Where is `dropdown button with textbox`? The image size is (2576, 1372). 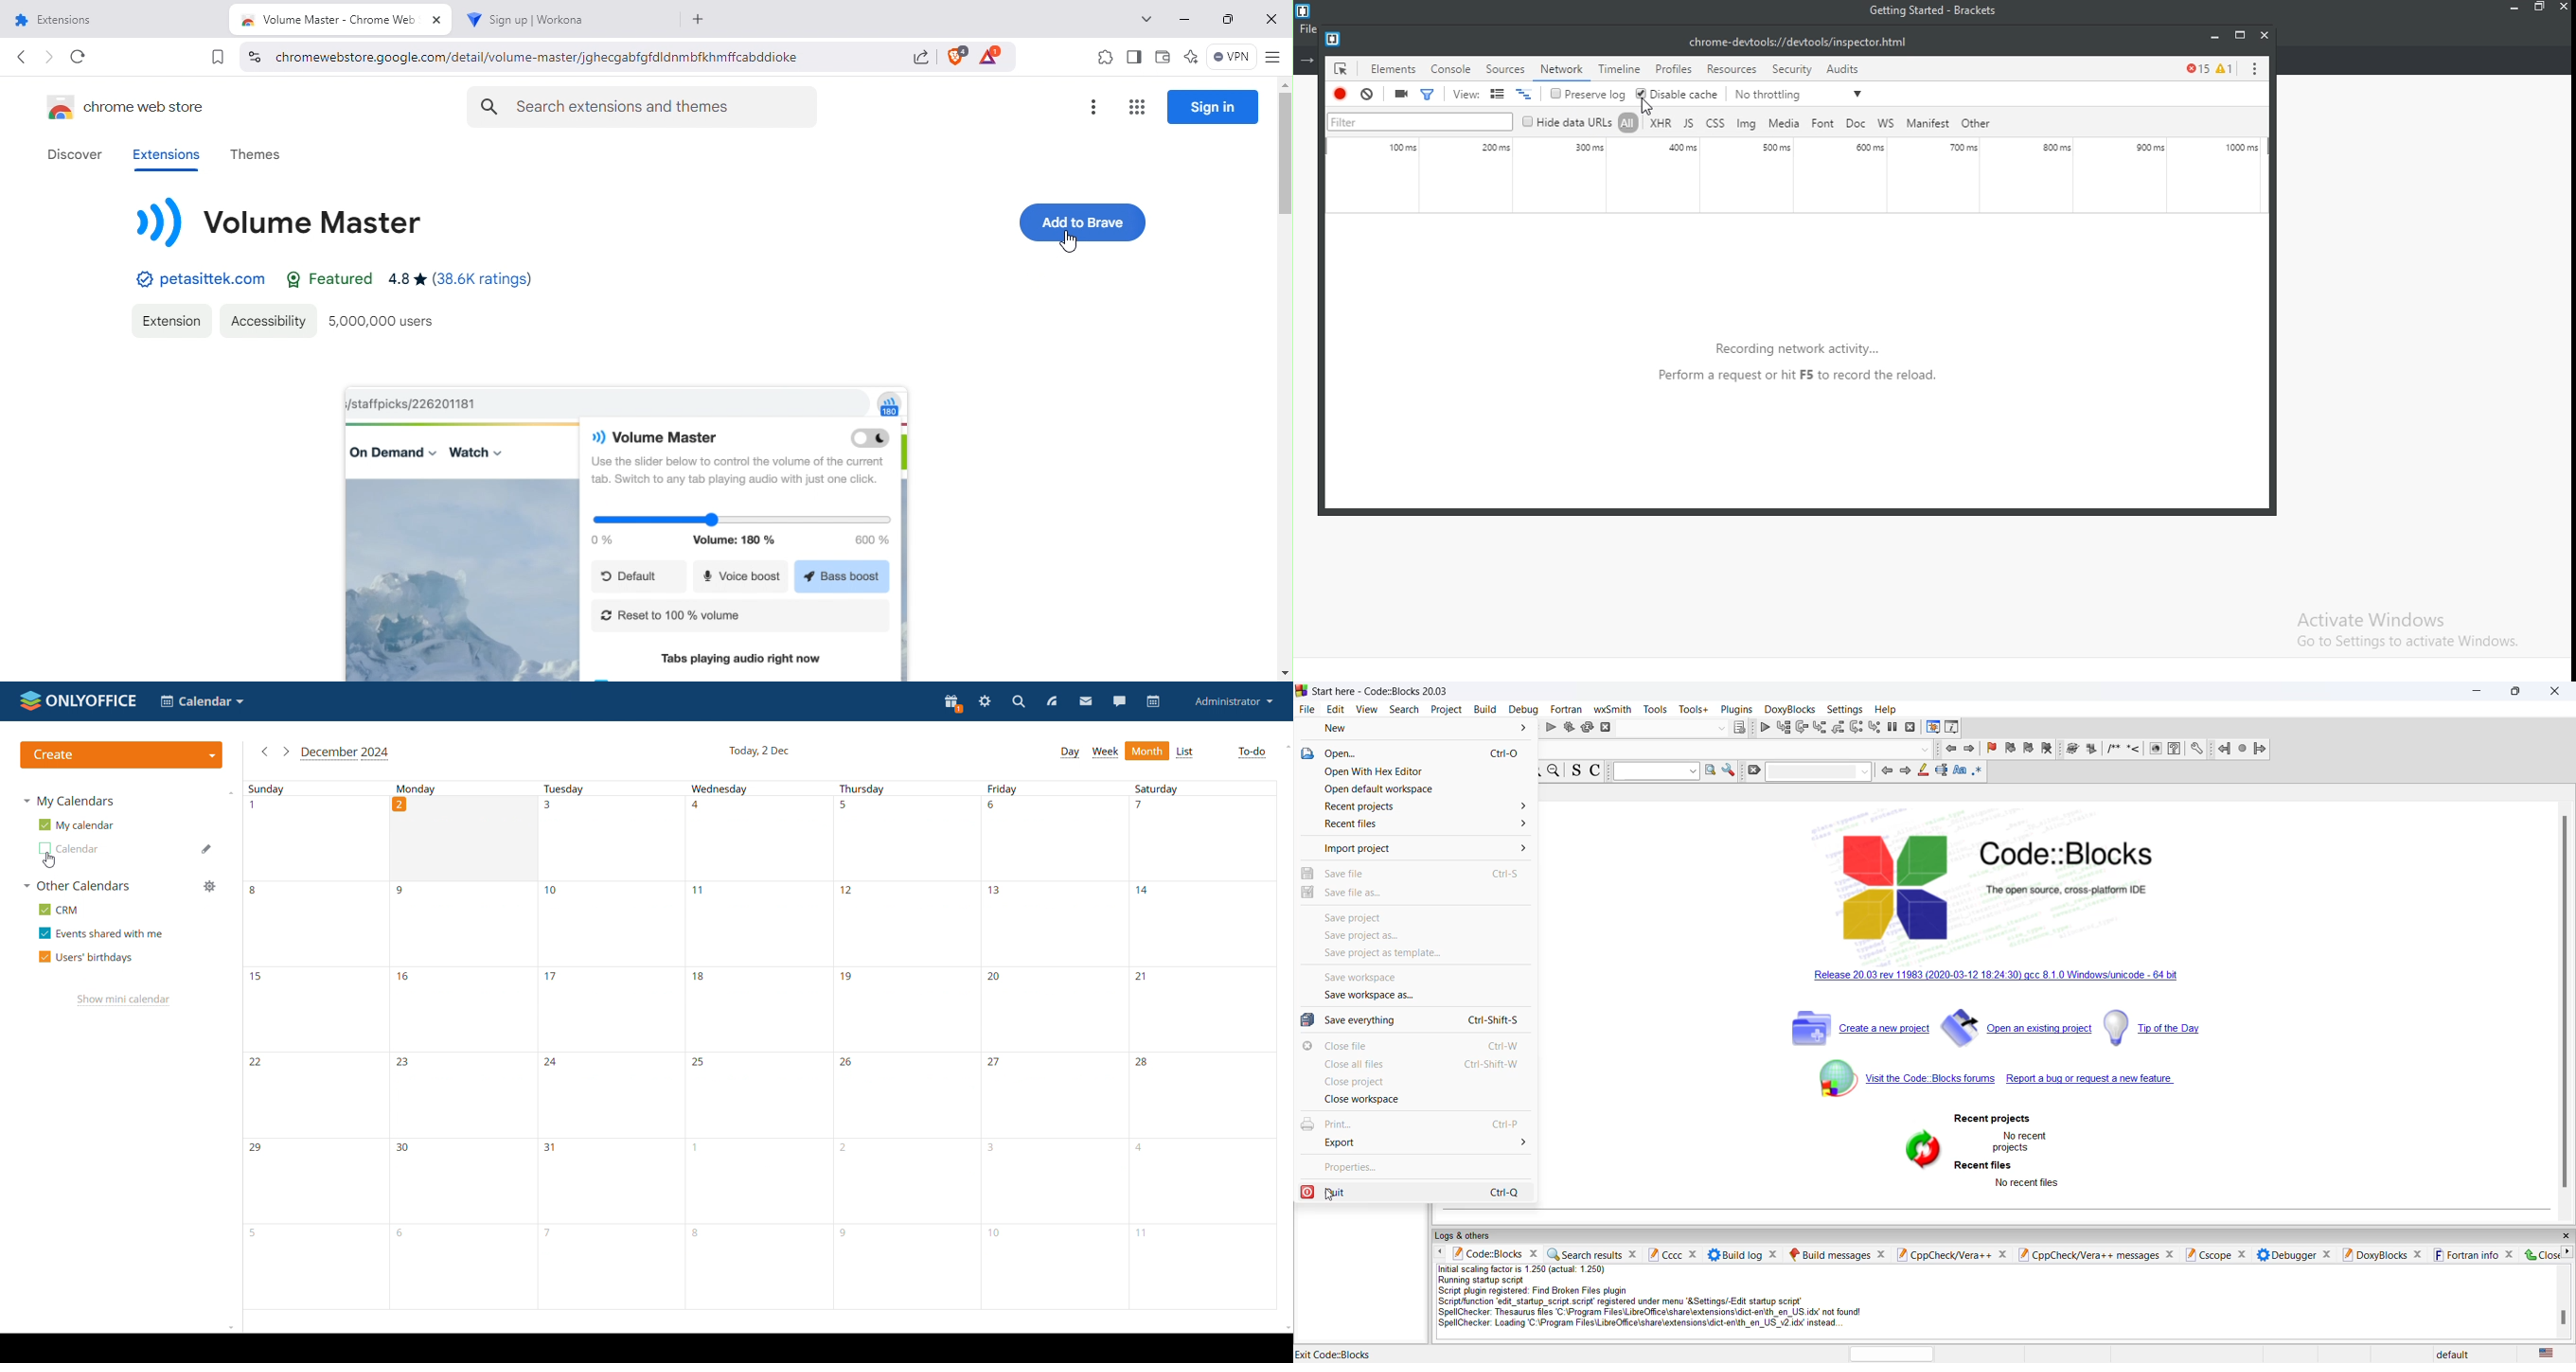
dropdown button with textbox is located at coordinates (1655, 772).